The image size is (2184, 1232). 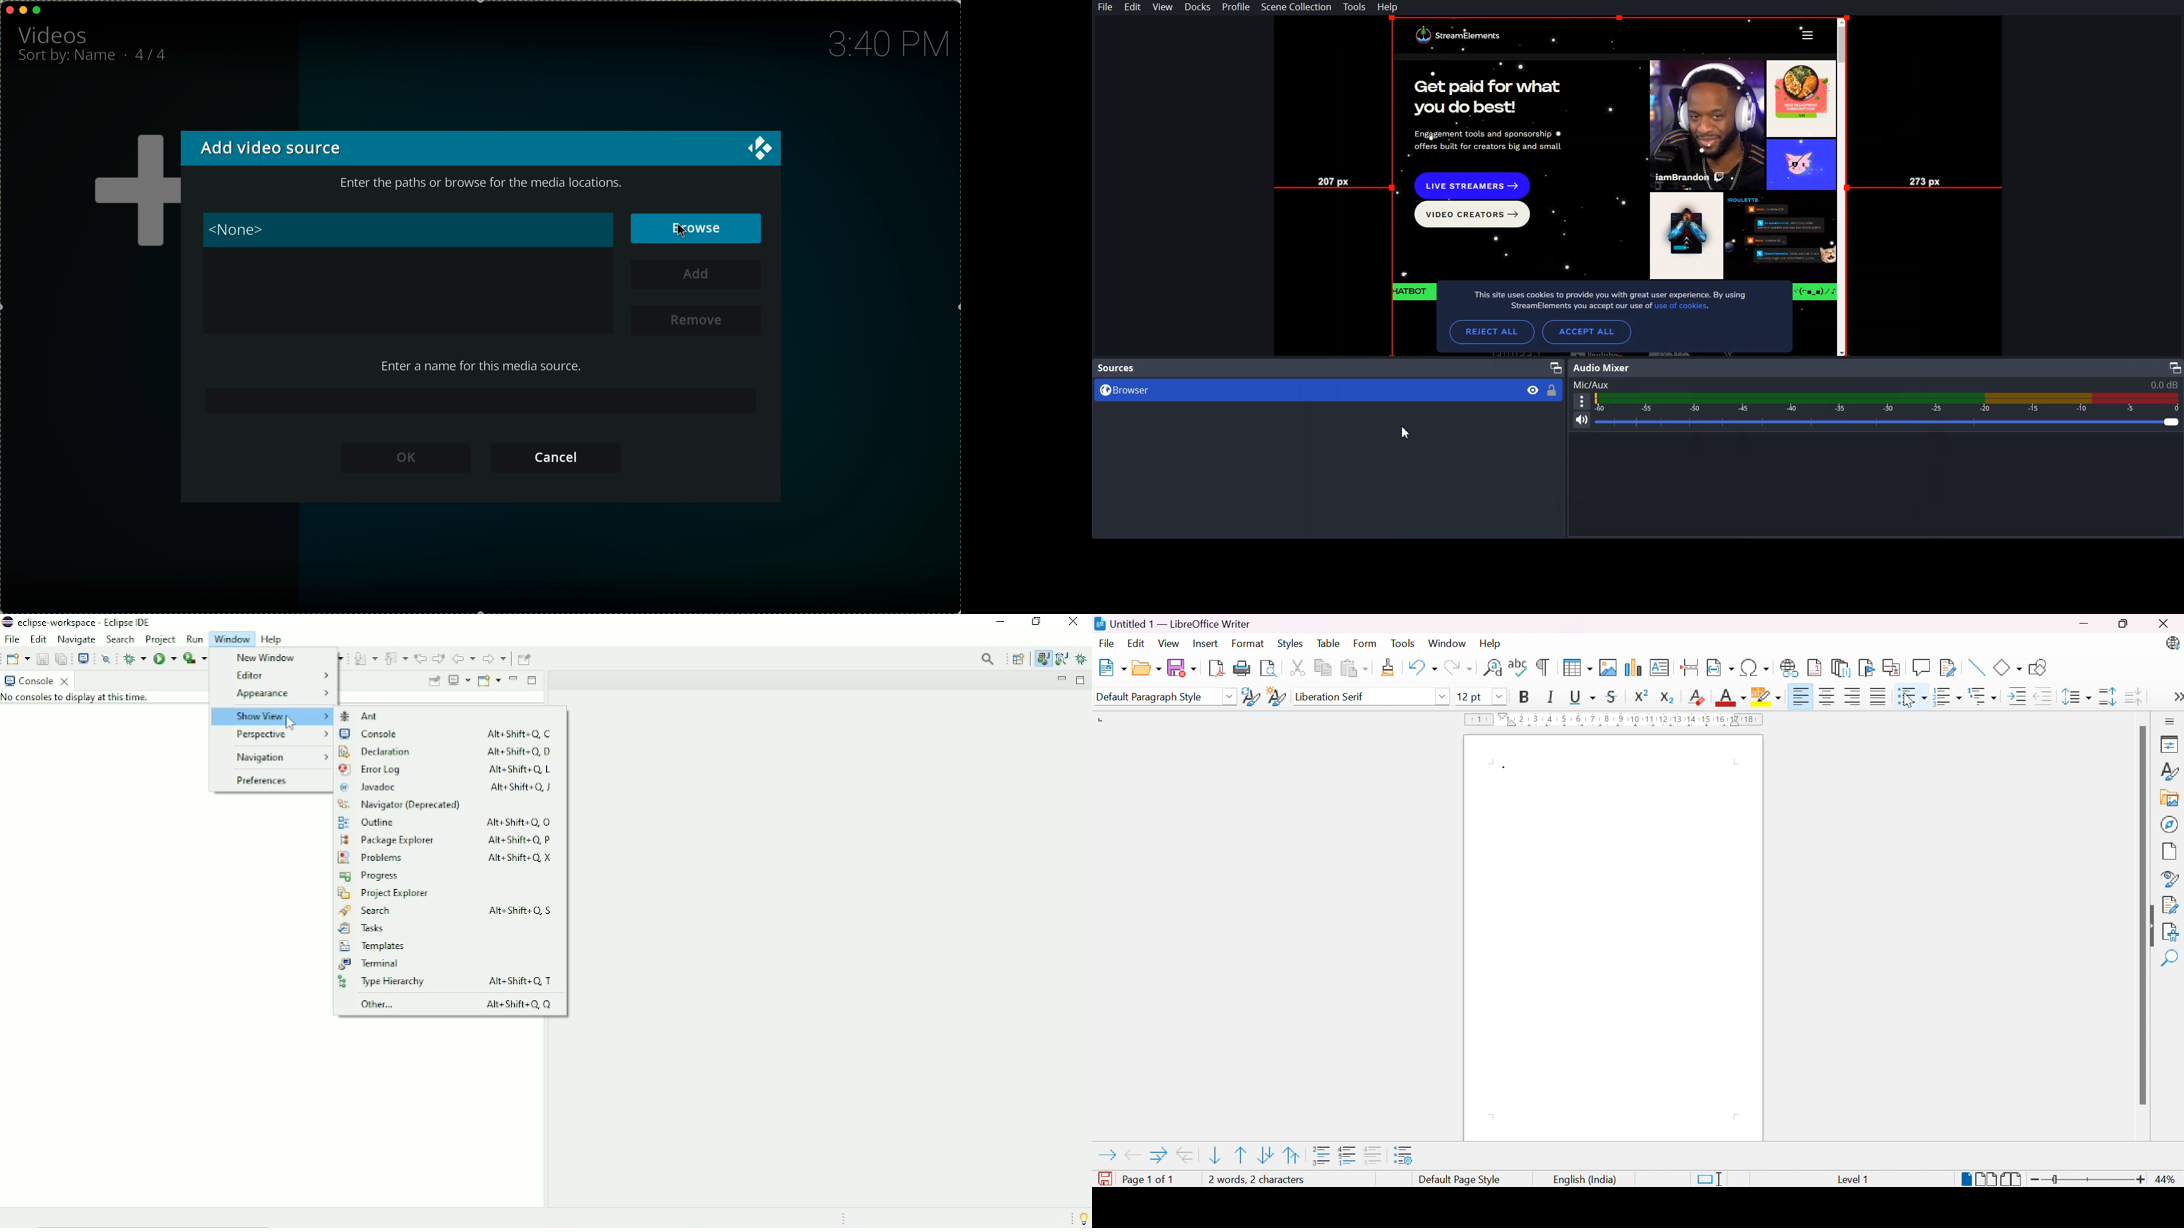 What do you see at coordinates (133, 192) in the screenshot?
I see `plus icon` at bounding box center [133, 192].